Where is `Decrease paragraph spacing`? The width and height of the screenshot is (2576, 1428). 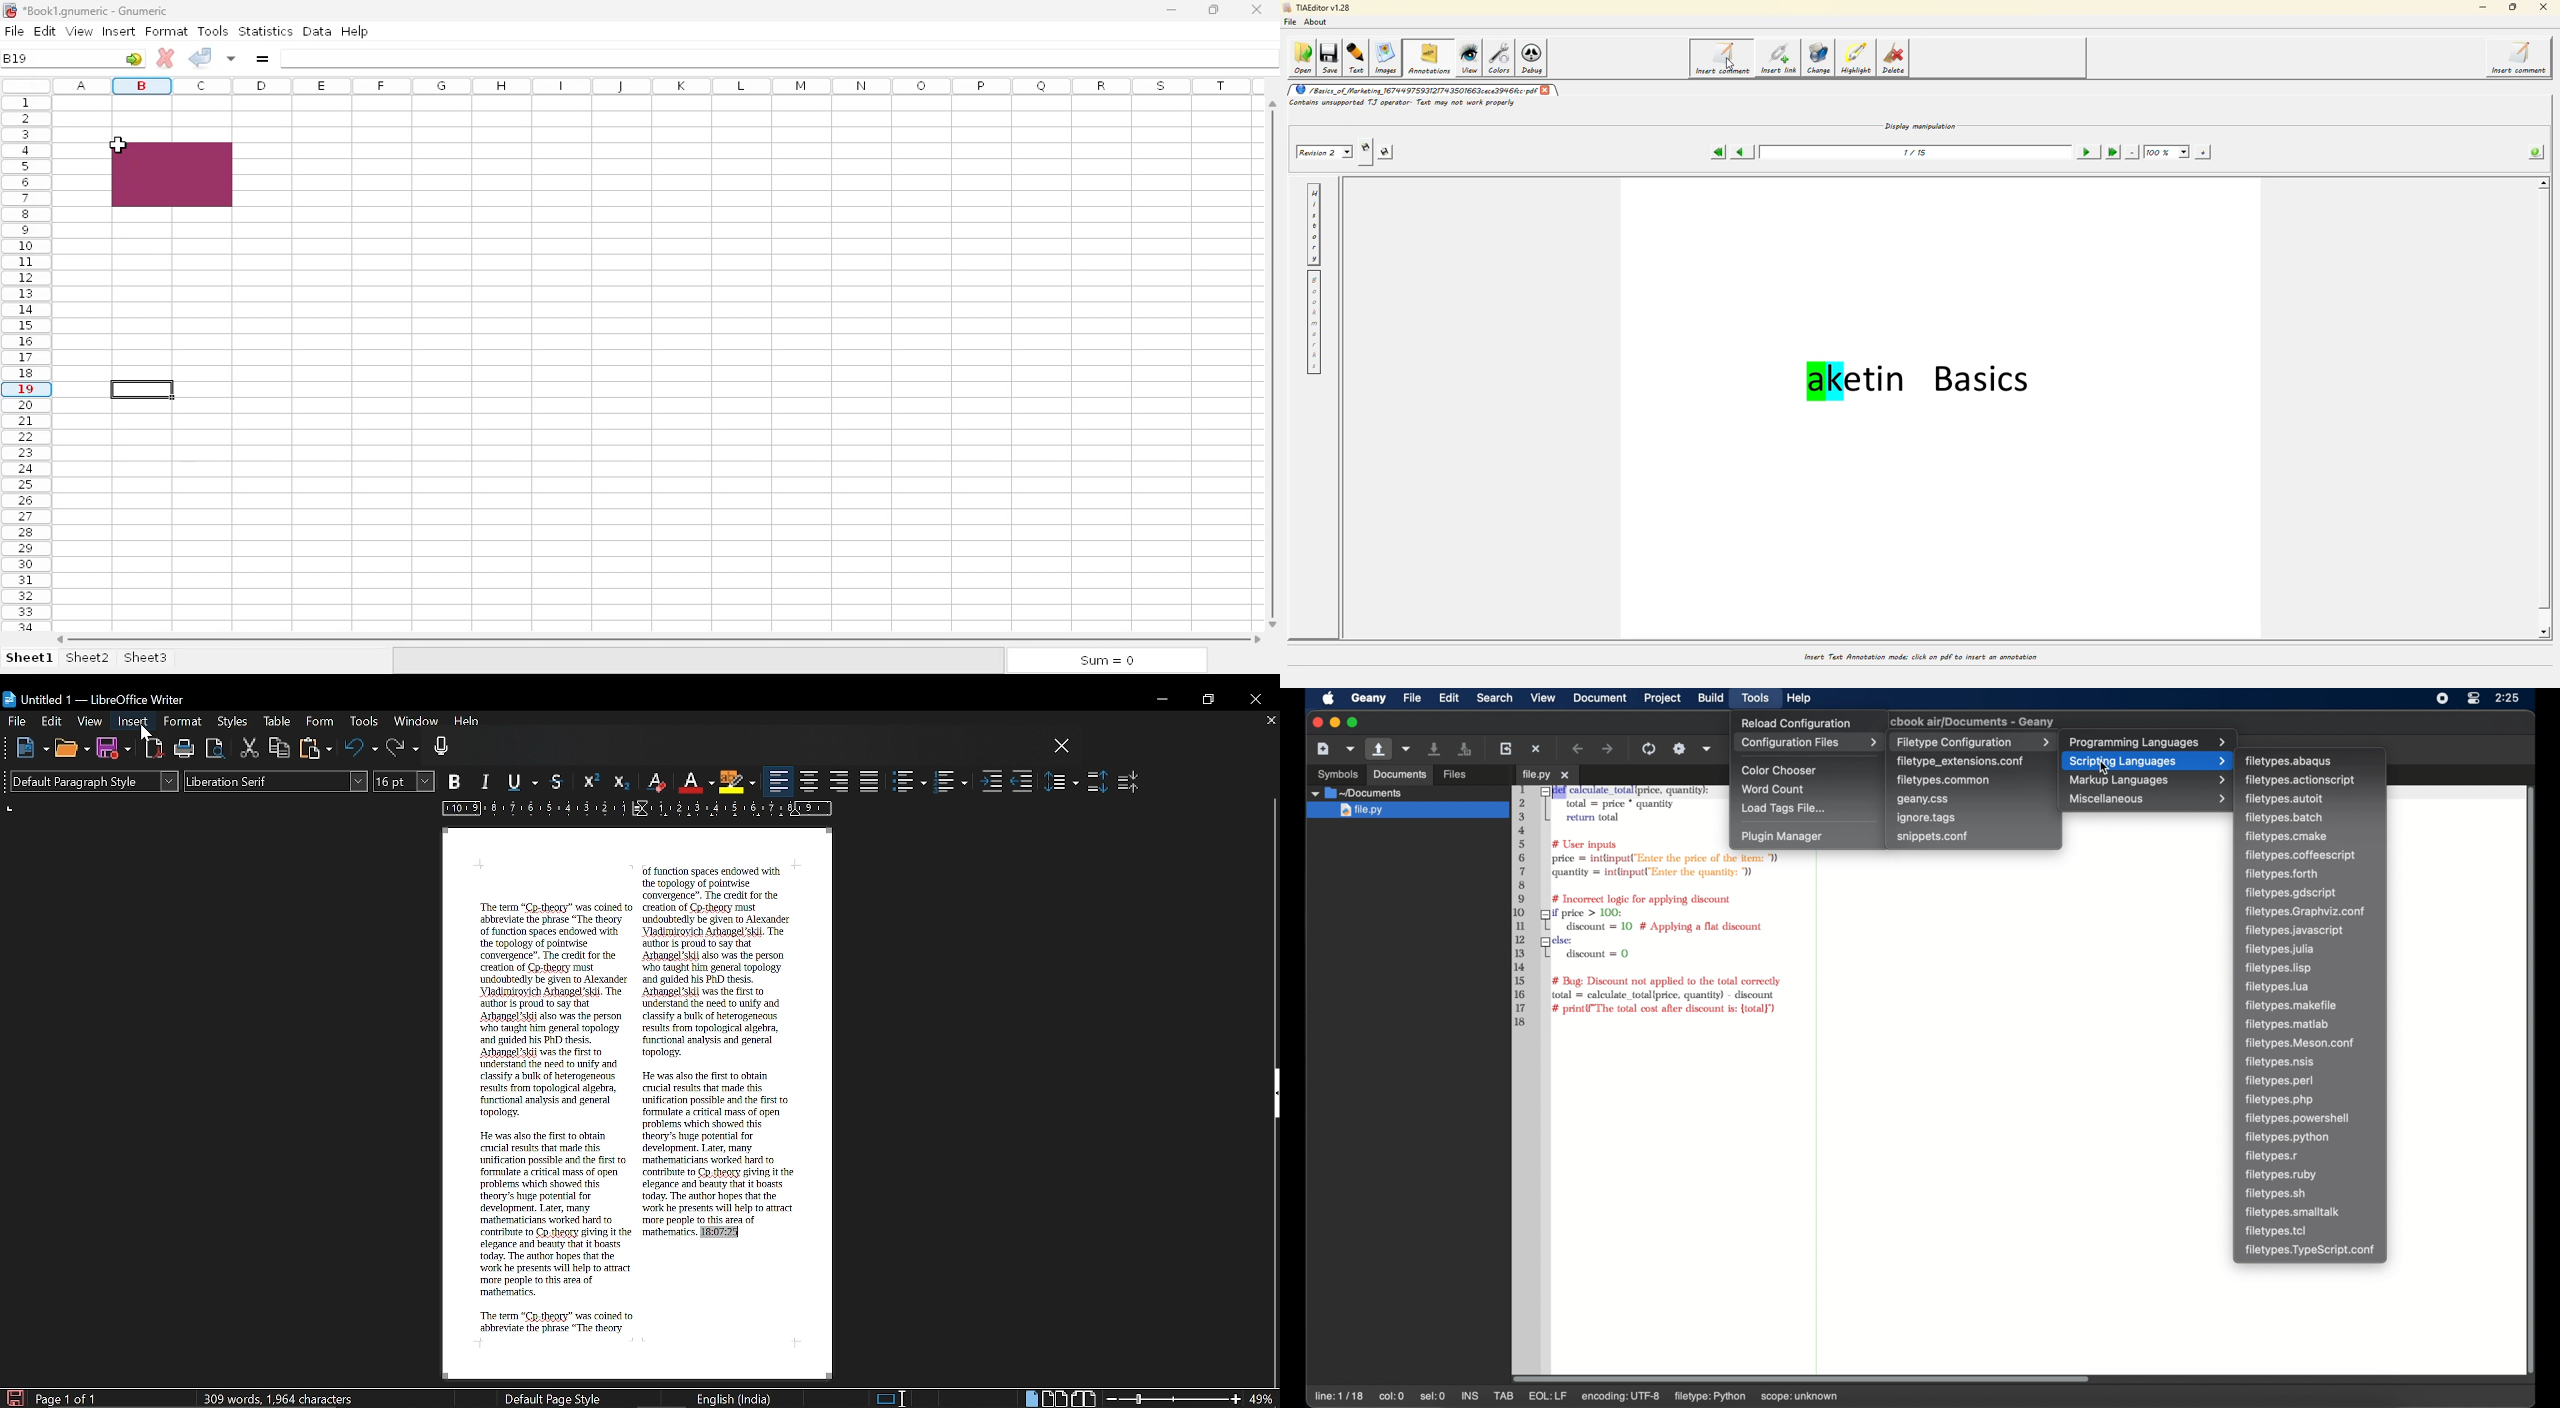
Decrease paragraph spacing is located at coordinates (1129, 781).